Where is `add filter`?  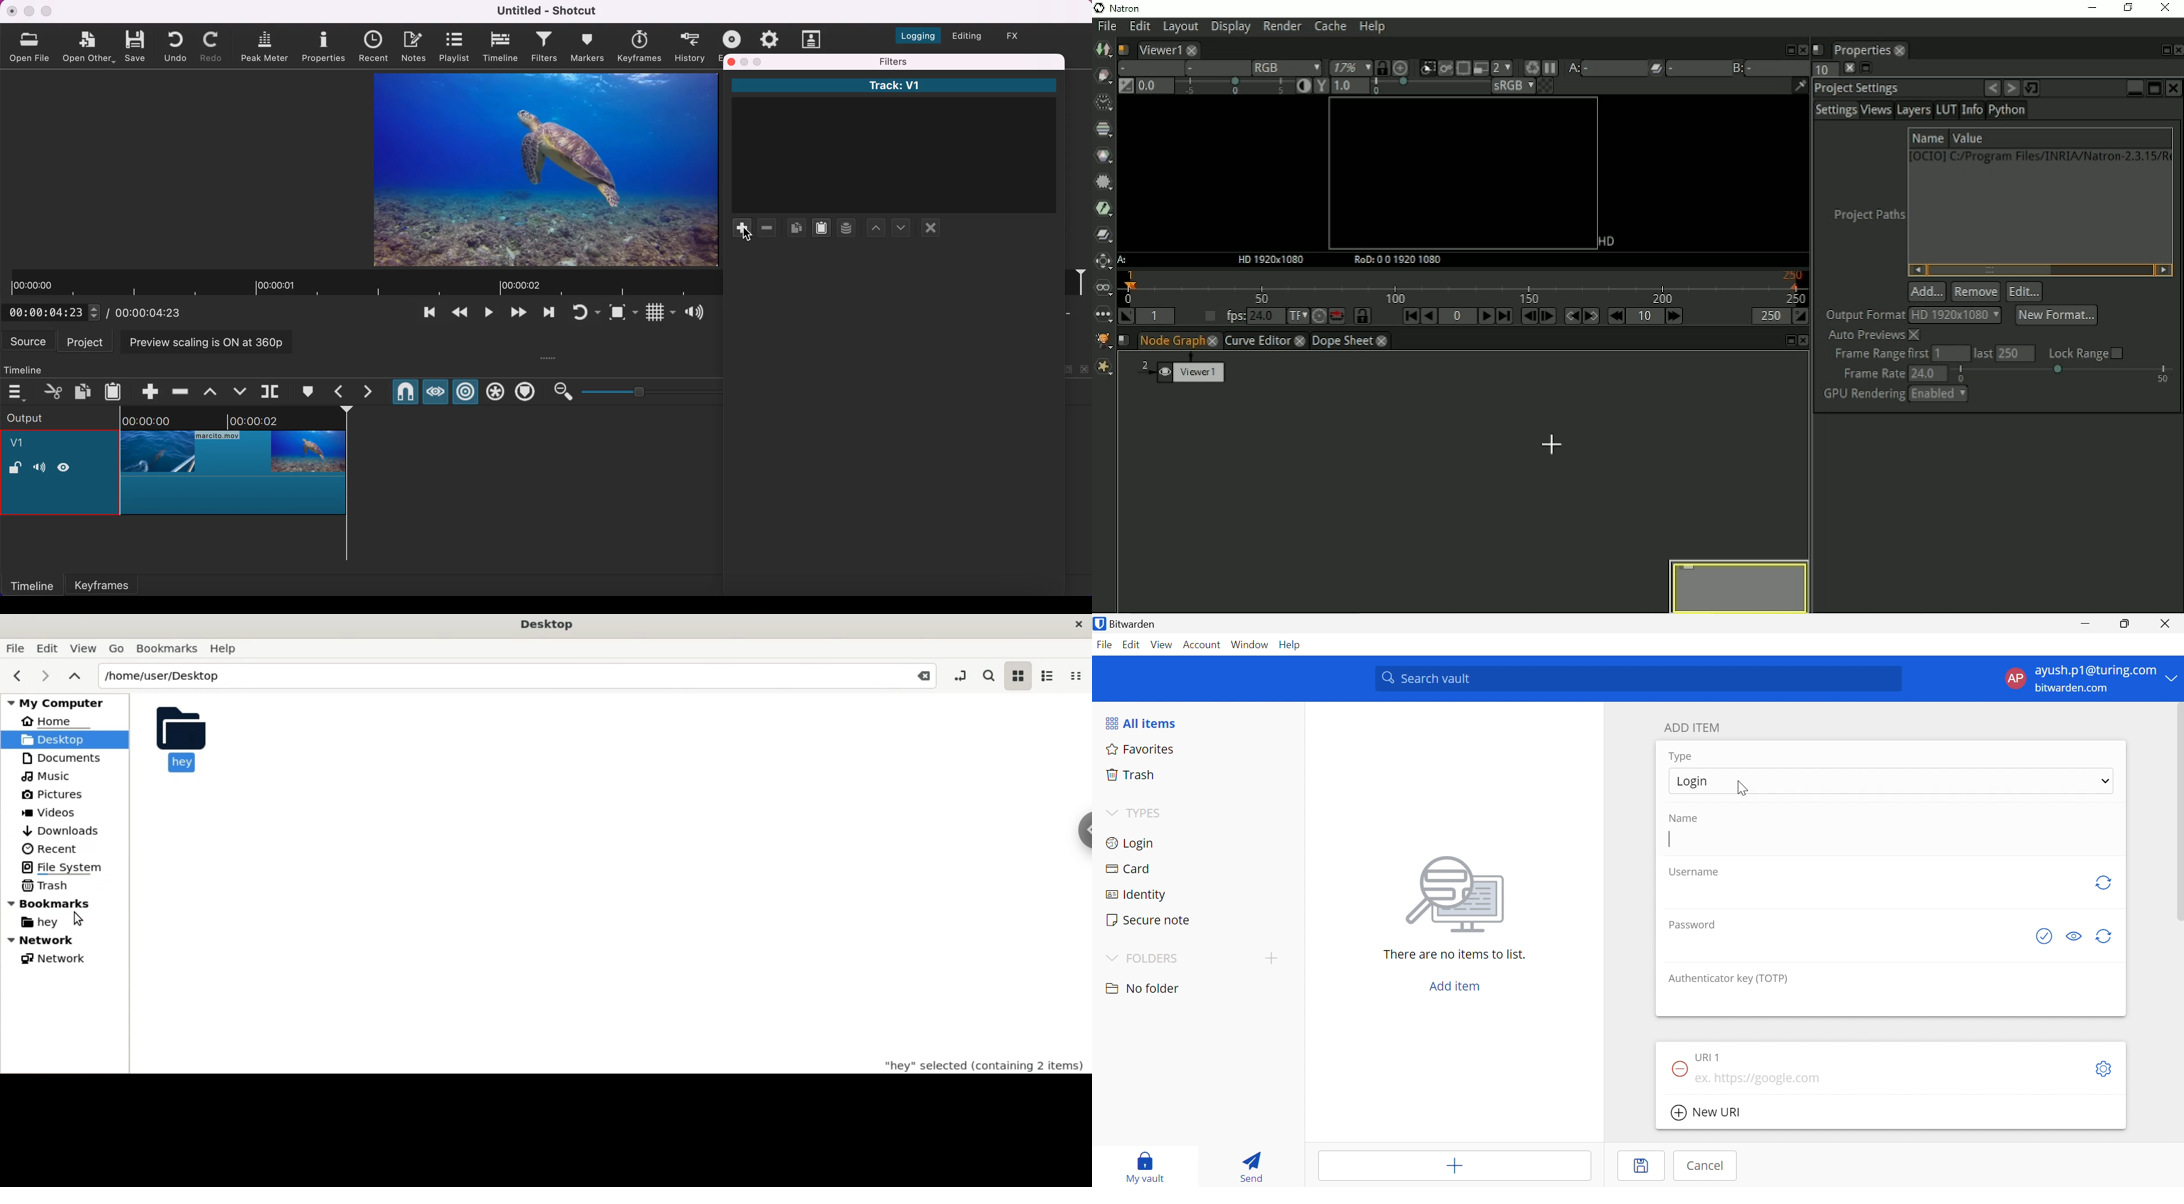
add filter is located at coordinates (739, 229).